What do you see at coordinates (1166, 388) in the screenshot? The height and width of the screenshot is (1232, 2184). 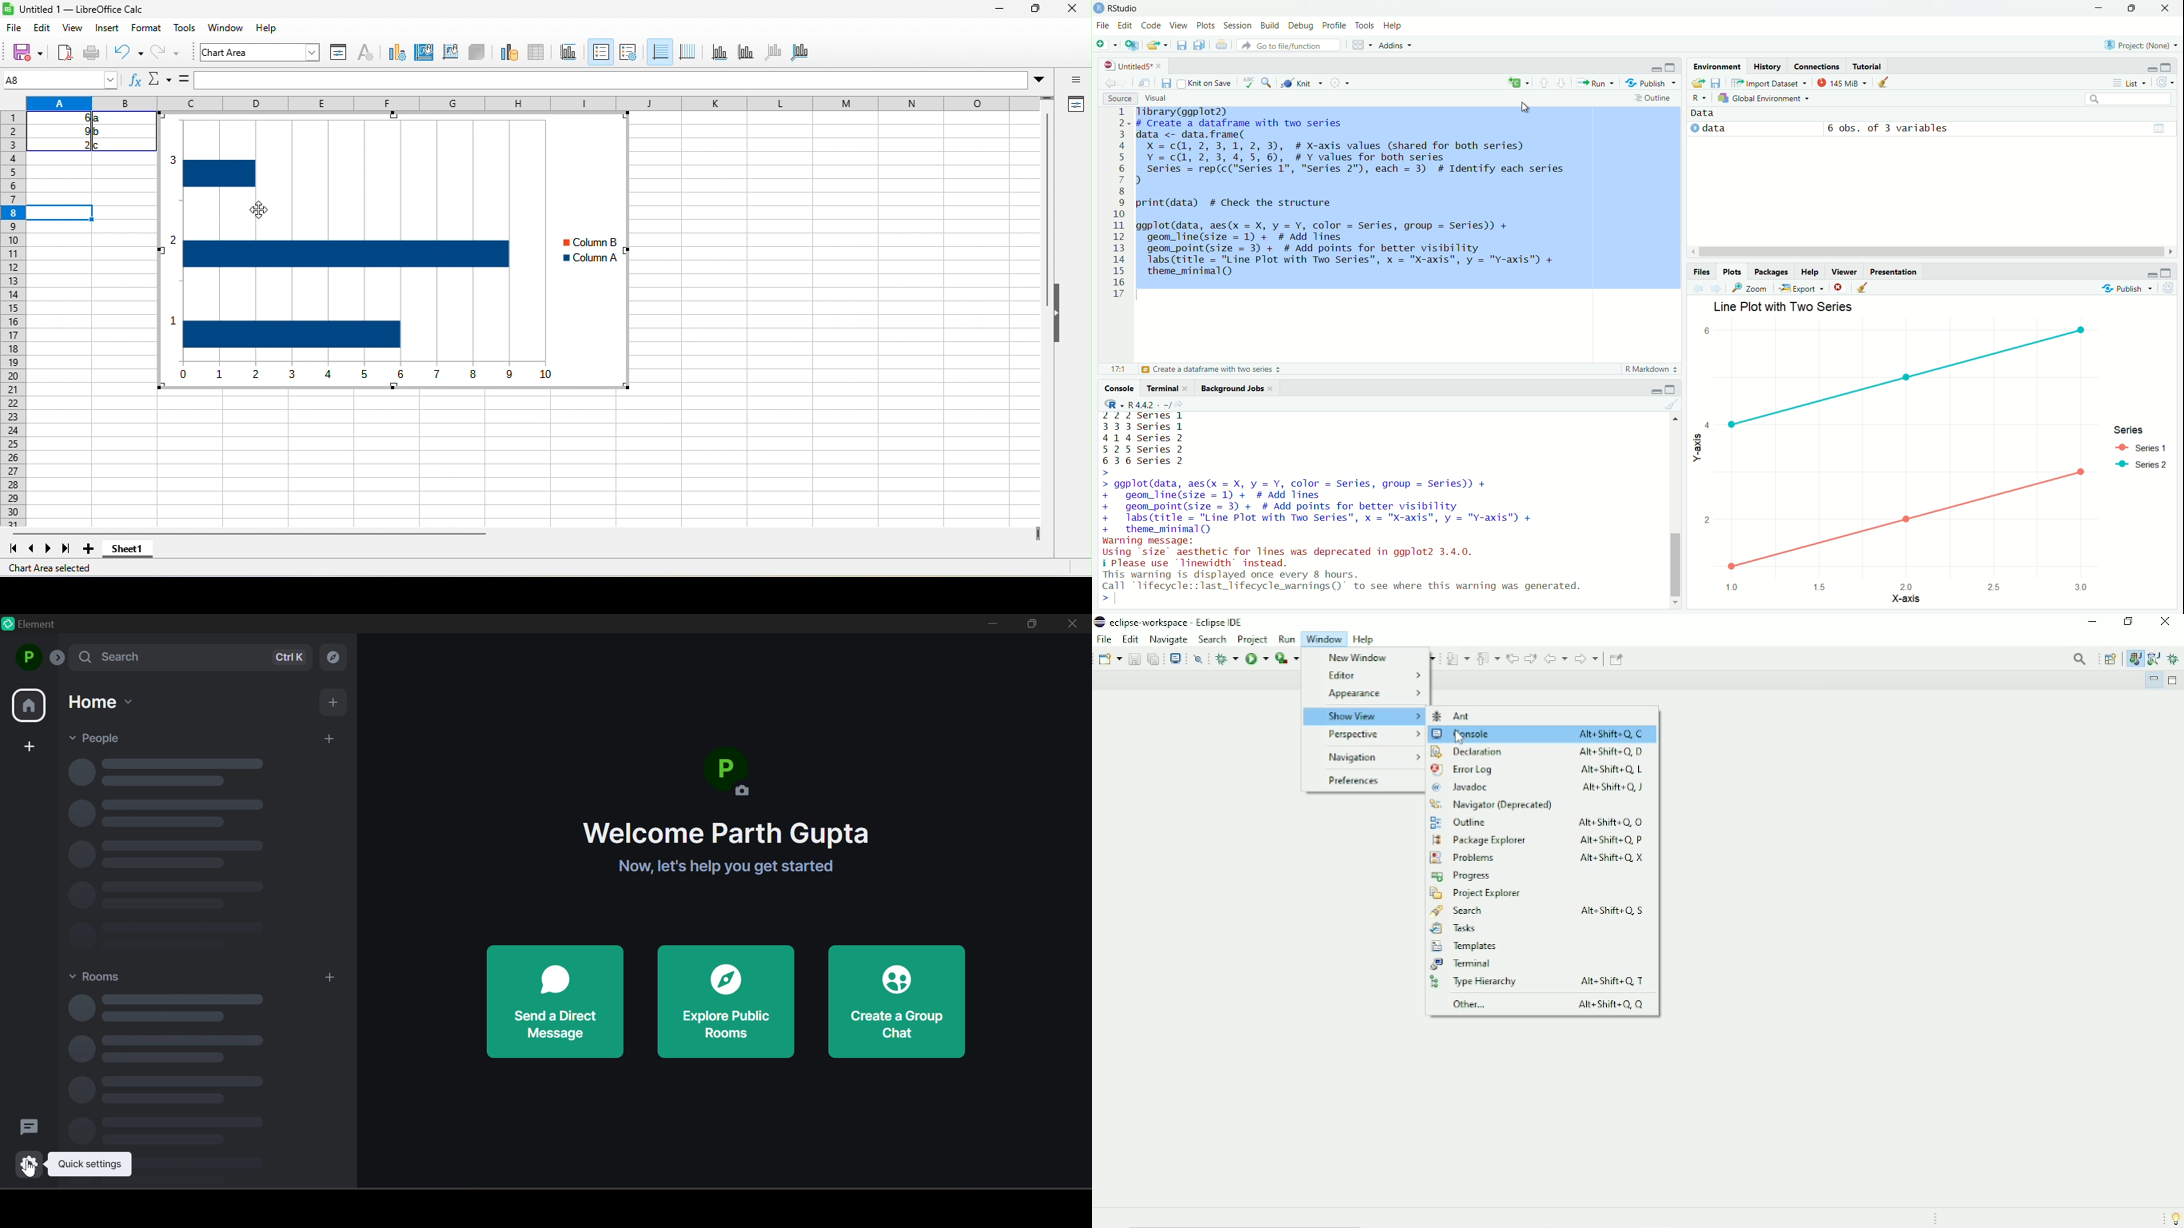 I see `Terminal` at bounding box center [1166, 388].